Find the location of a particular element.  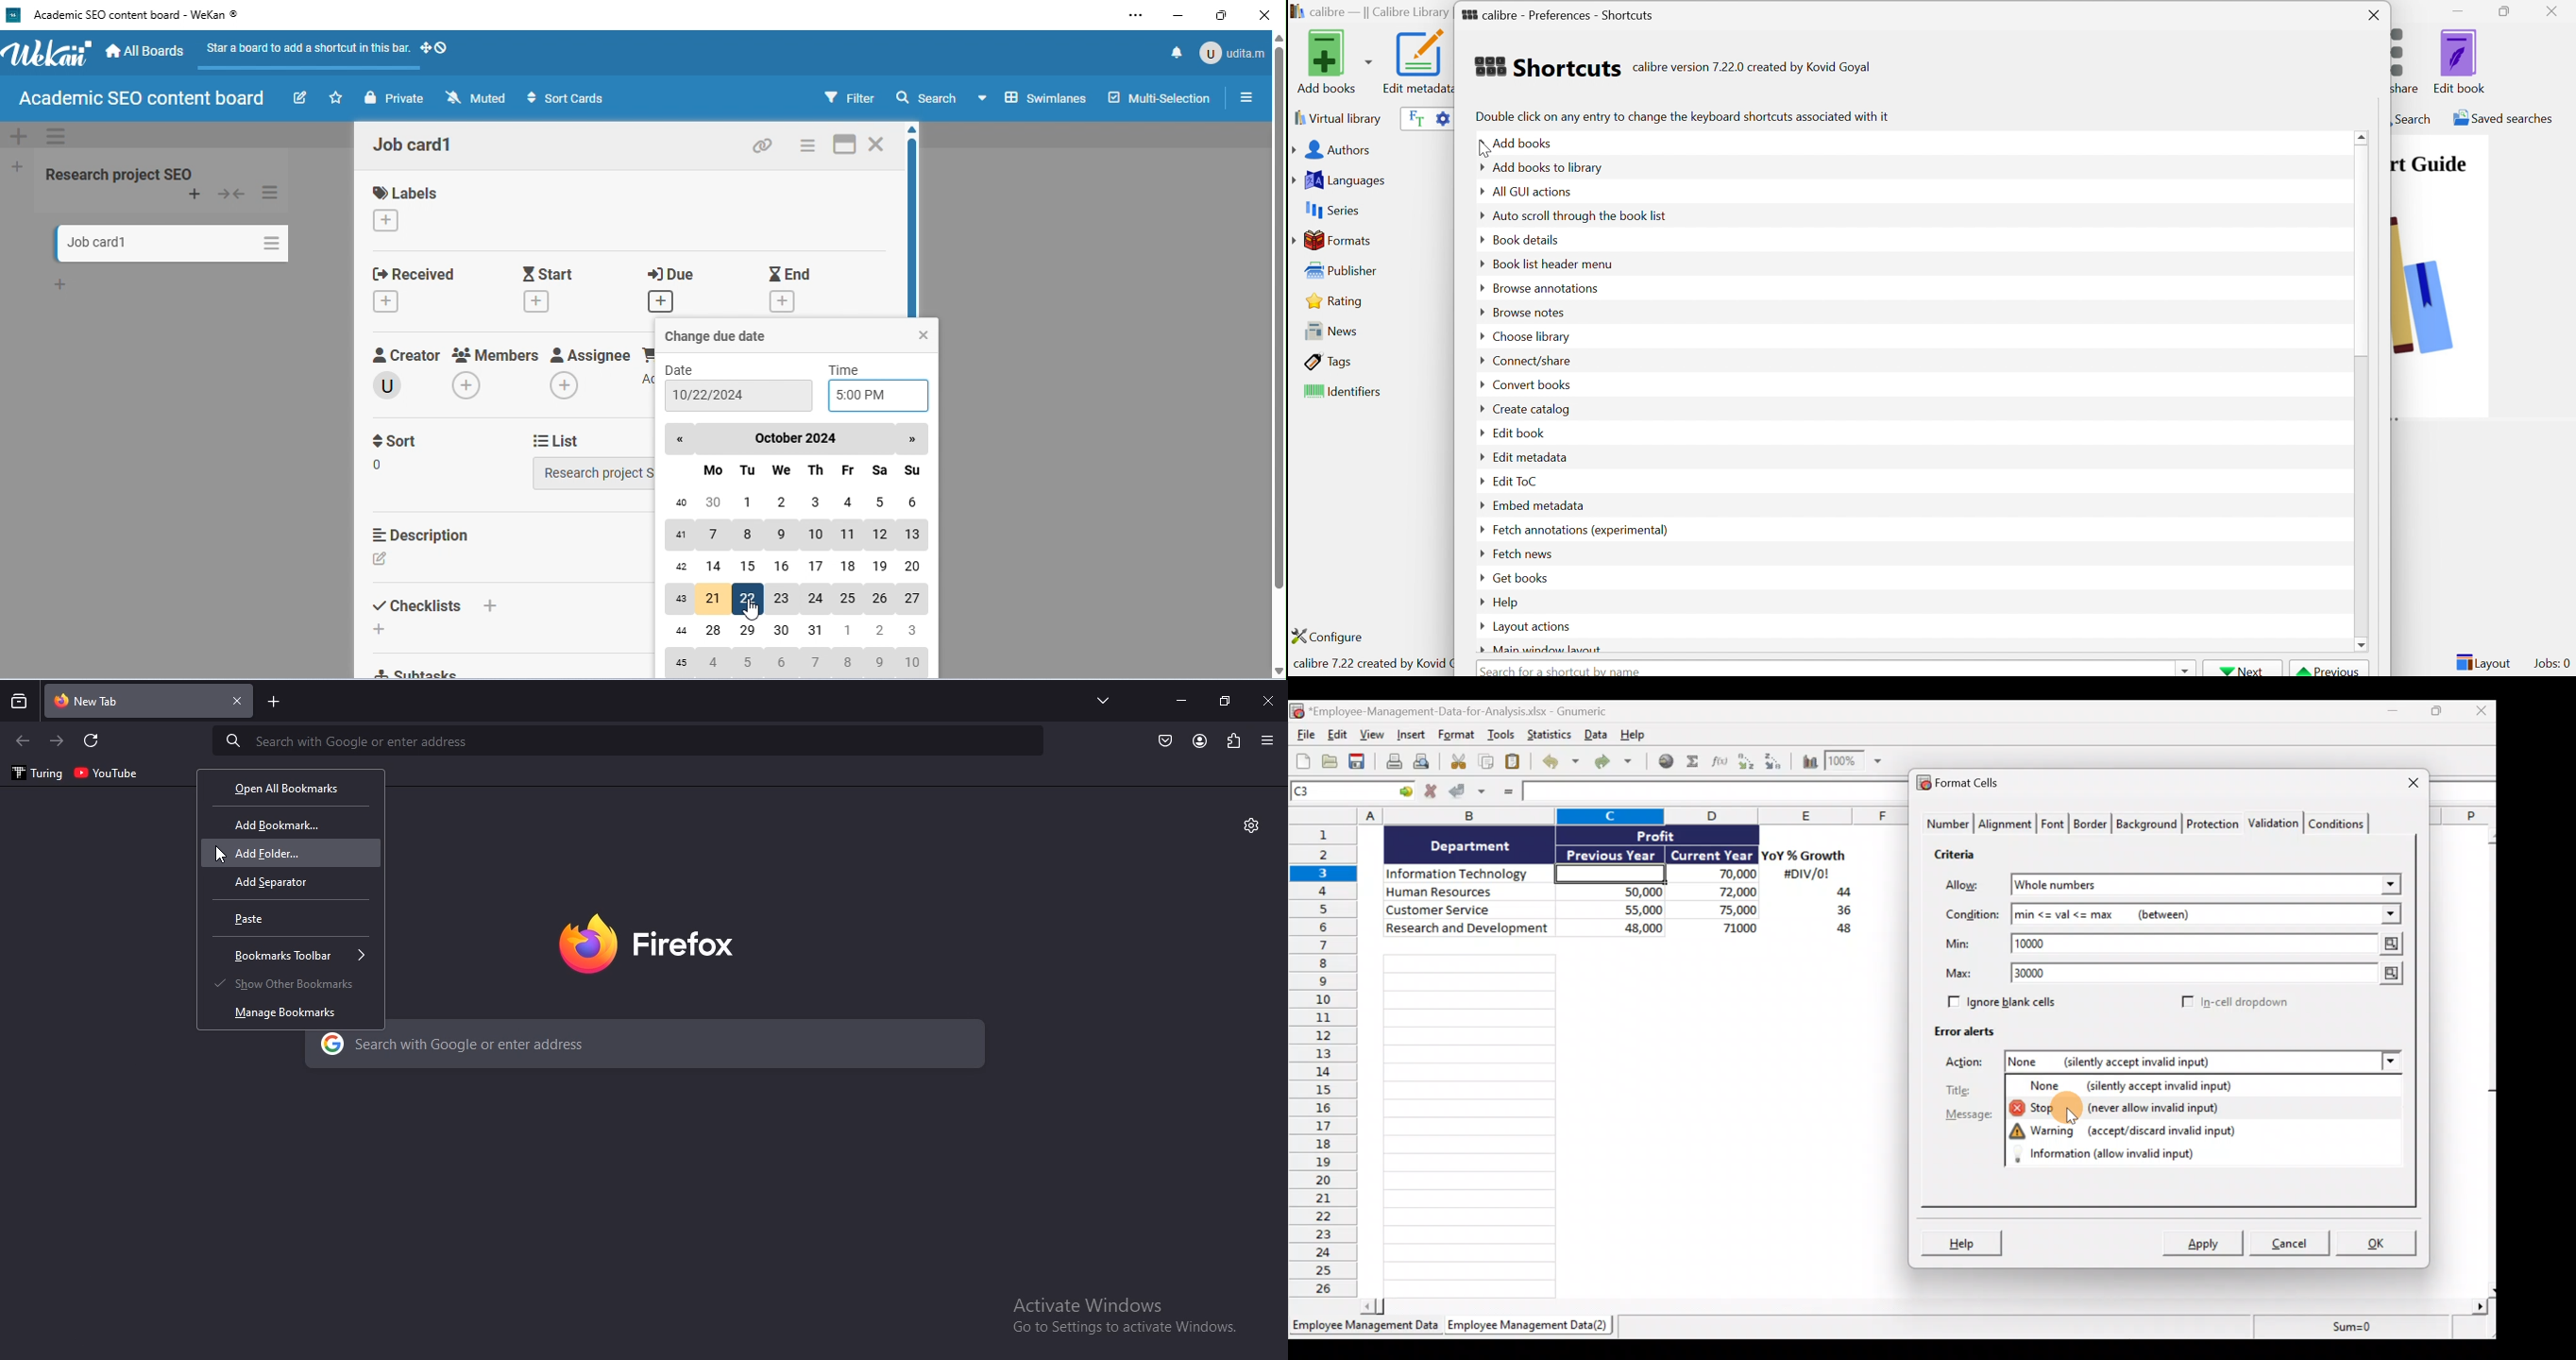

star a board to add a shortcut in this bar is located at coordinates (304, 54).